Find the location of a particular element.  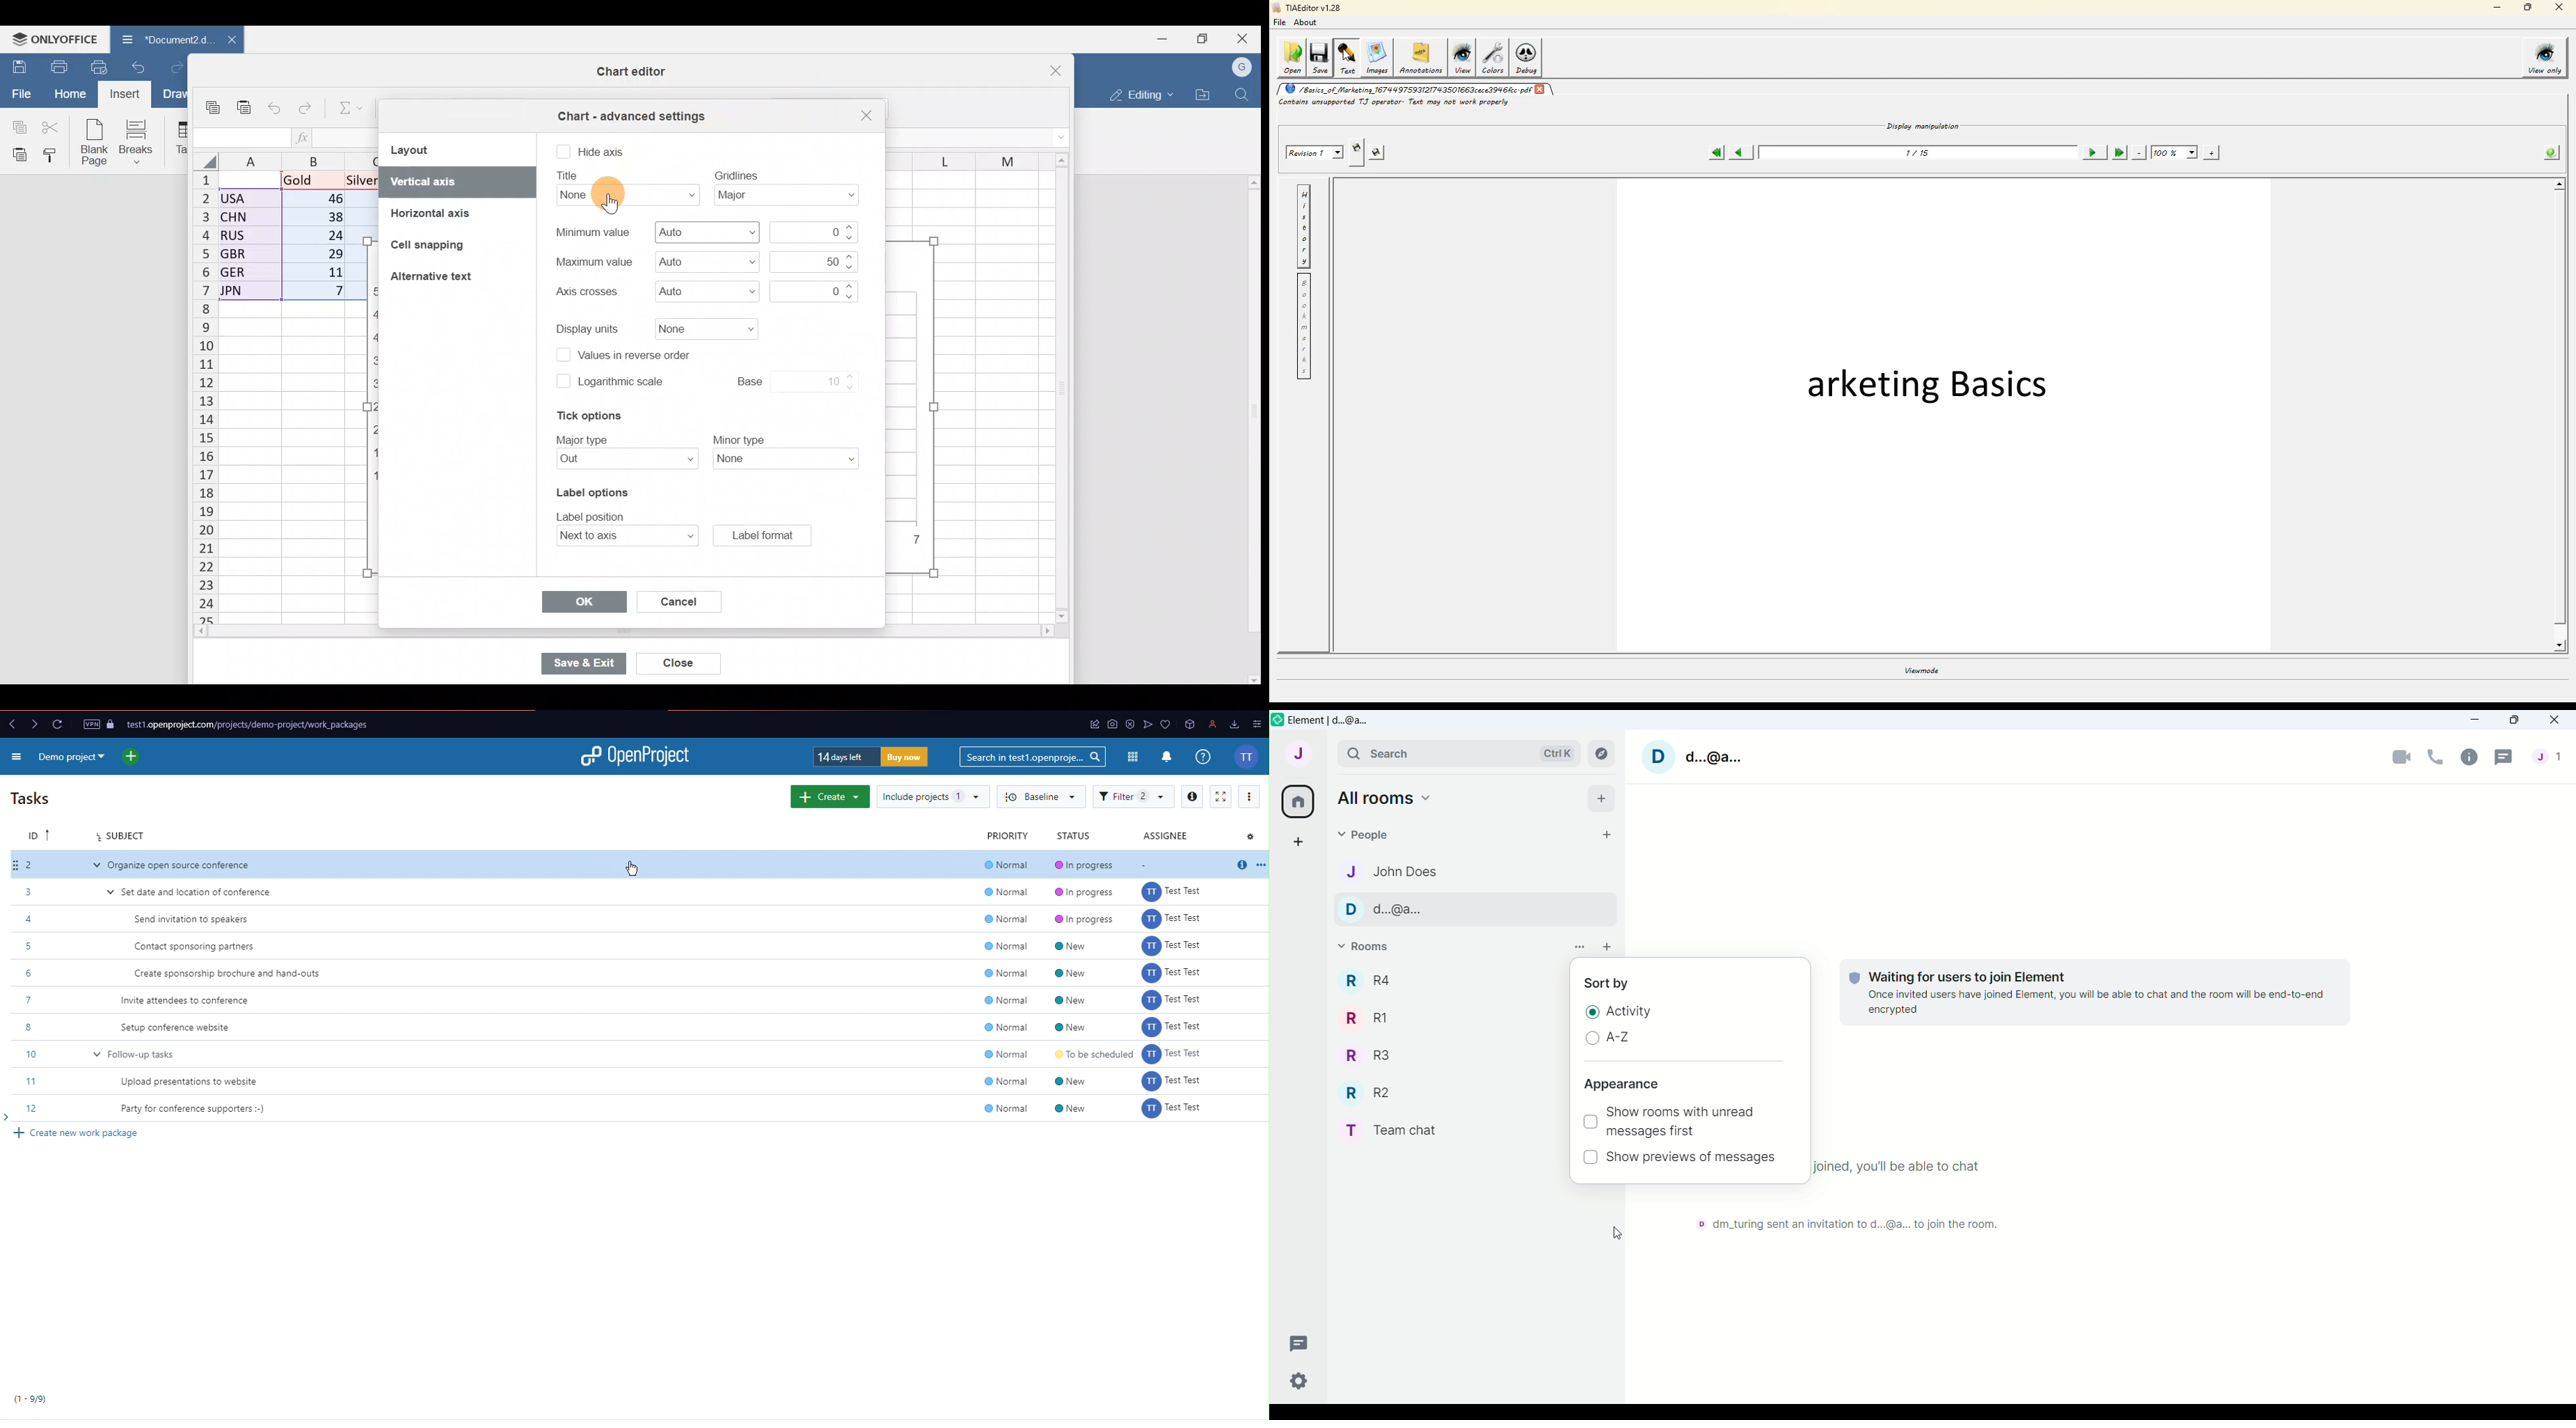

Close is located at coordinates (864, 116).